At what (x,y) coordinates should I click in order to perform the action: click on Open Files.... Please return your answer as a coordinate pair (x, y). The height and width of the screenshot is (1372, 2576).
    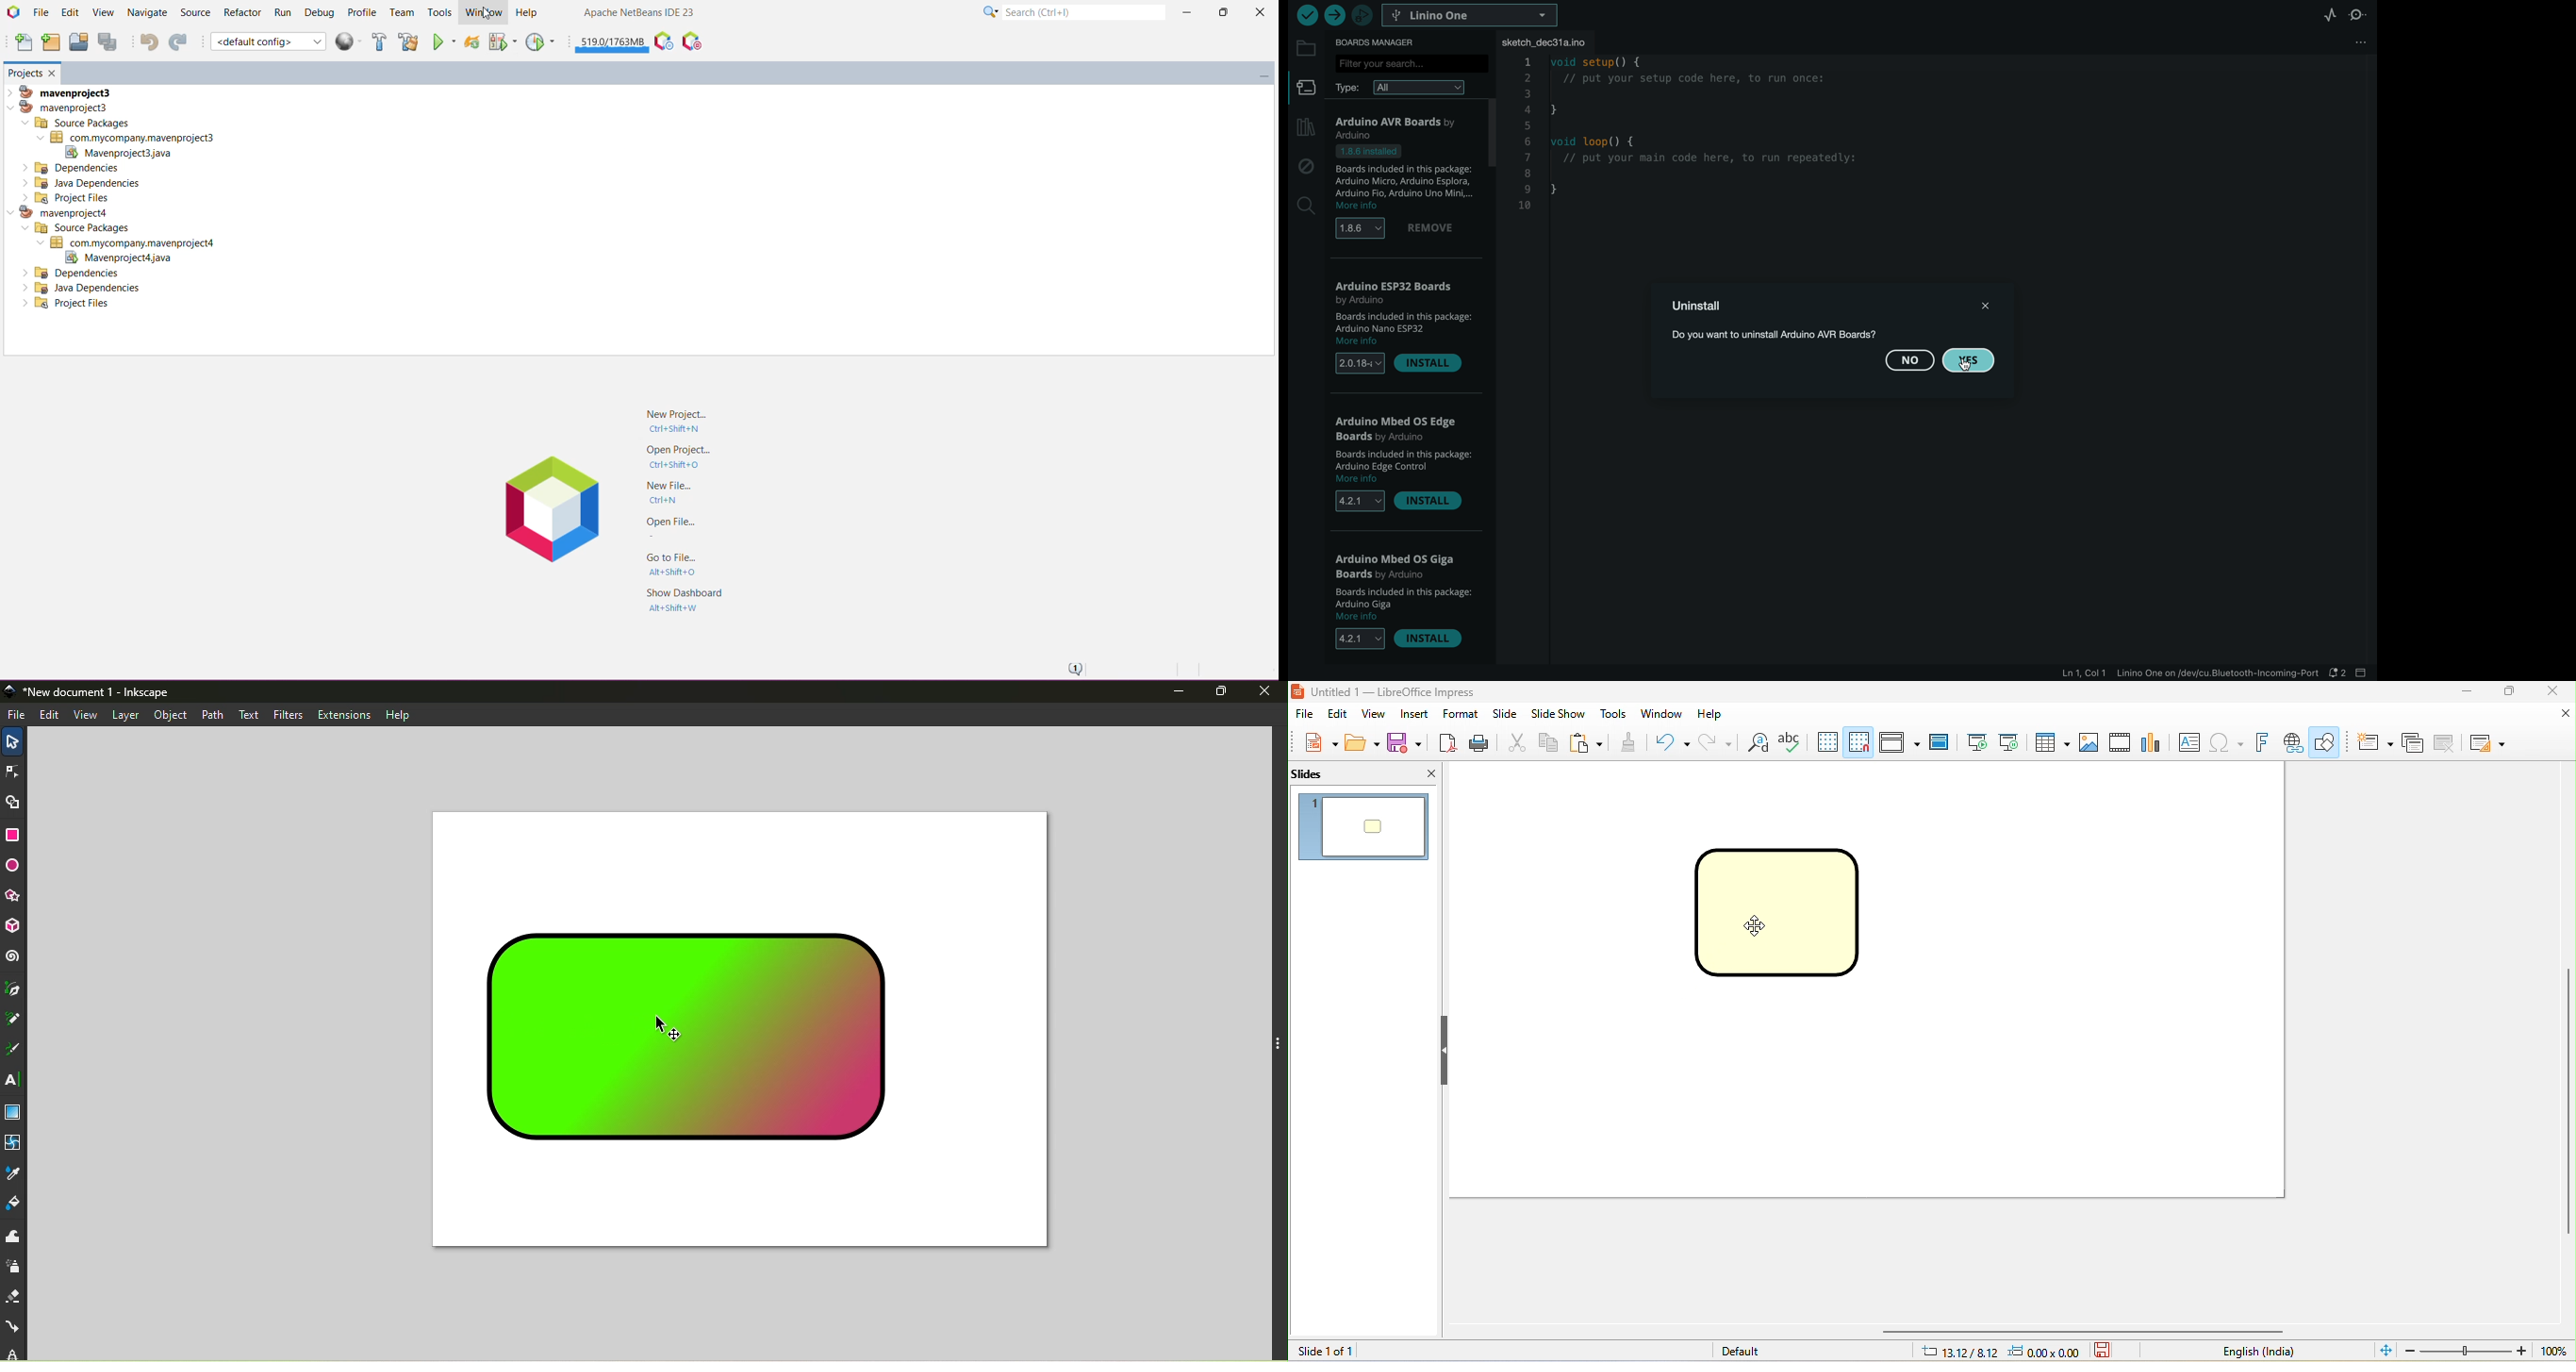
    Looking at the image, I should click on (668, 526).